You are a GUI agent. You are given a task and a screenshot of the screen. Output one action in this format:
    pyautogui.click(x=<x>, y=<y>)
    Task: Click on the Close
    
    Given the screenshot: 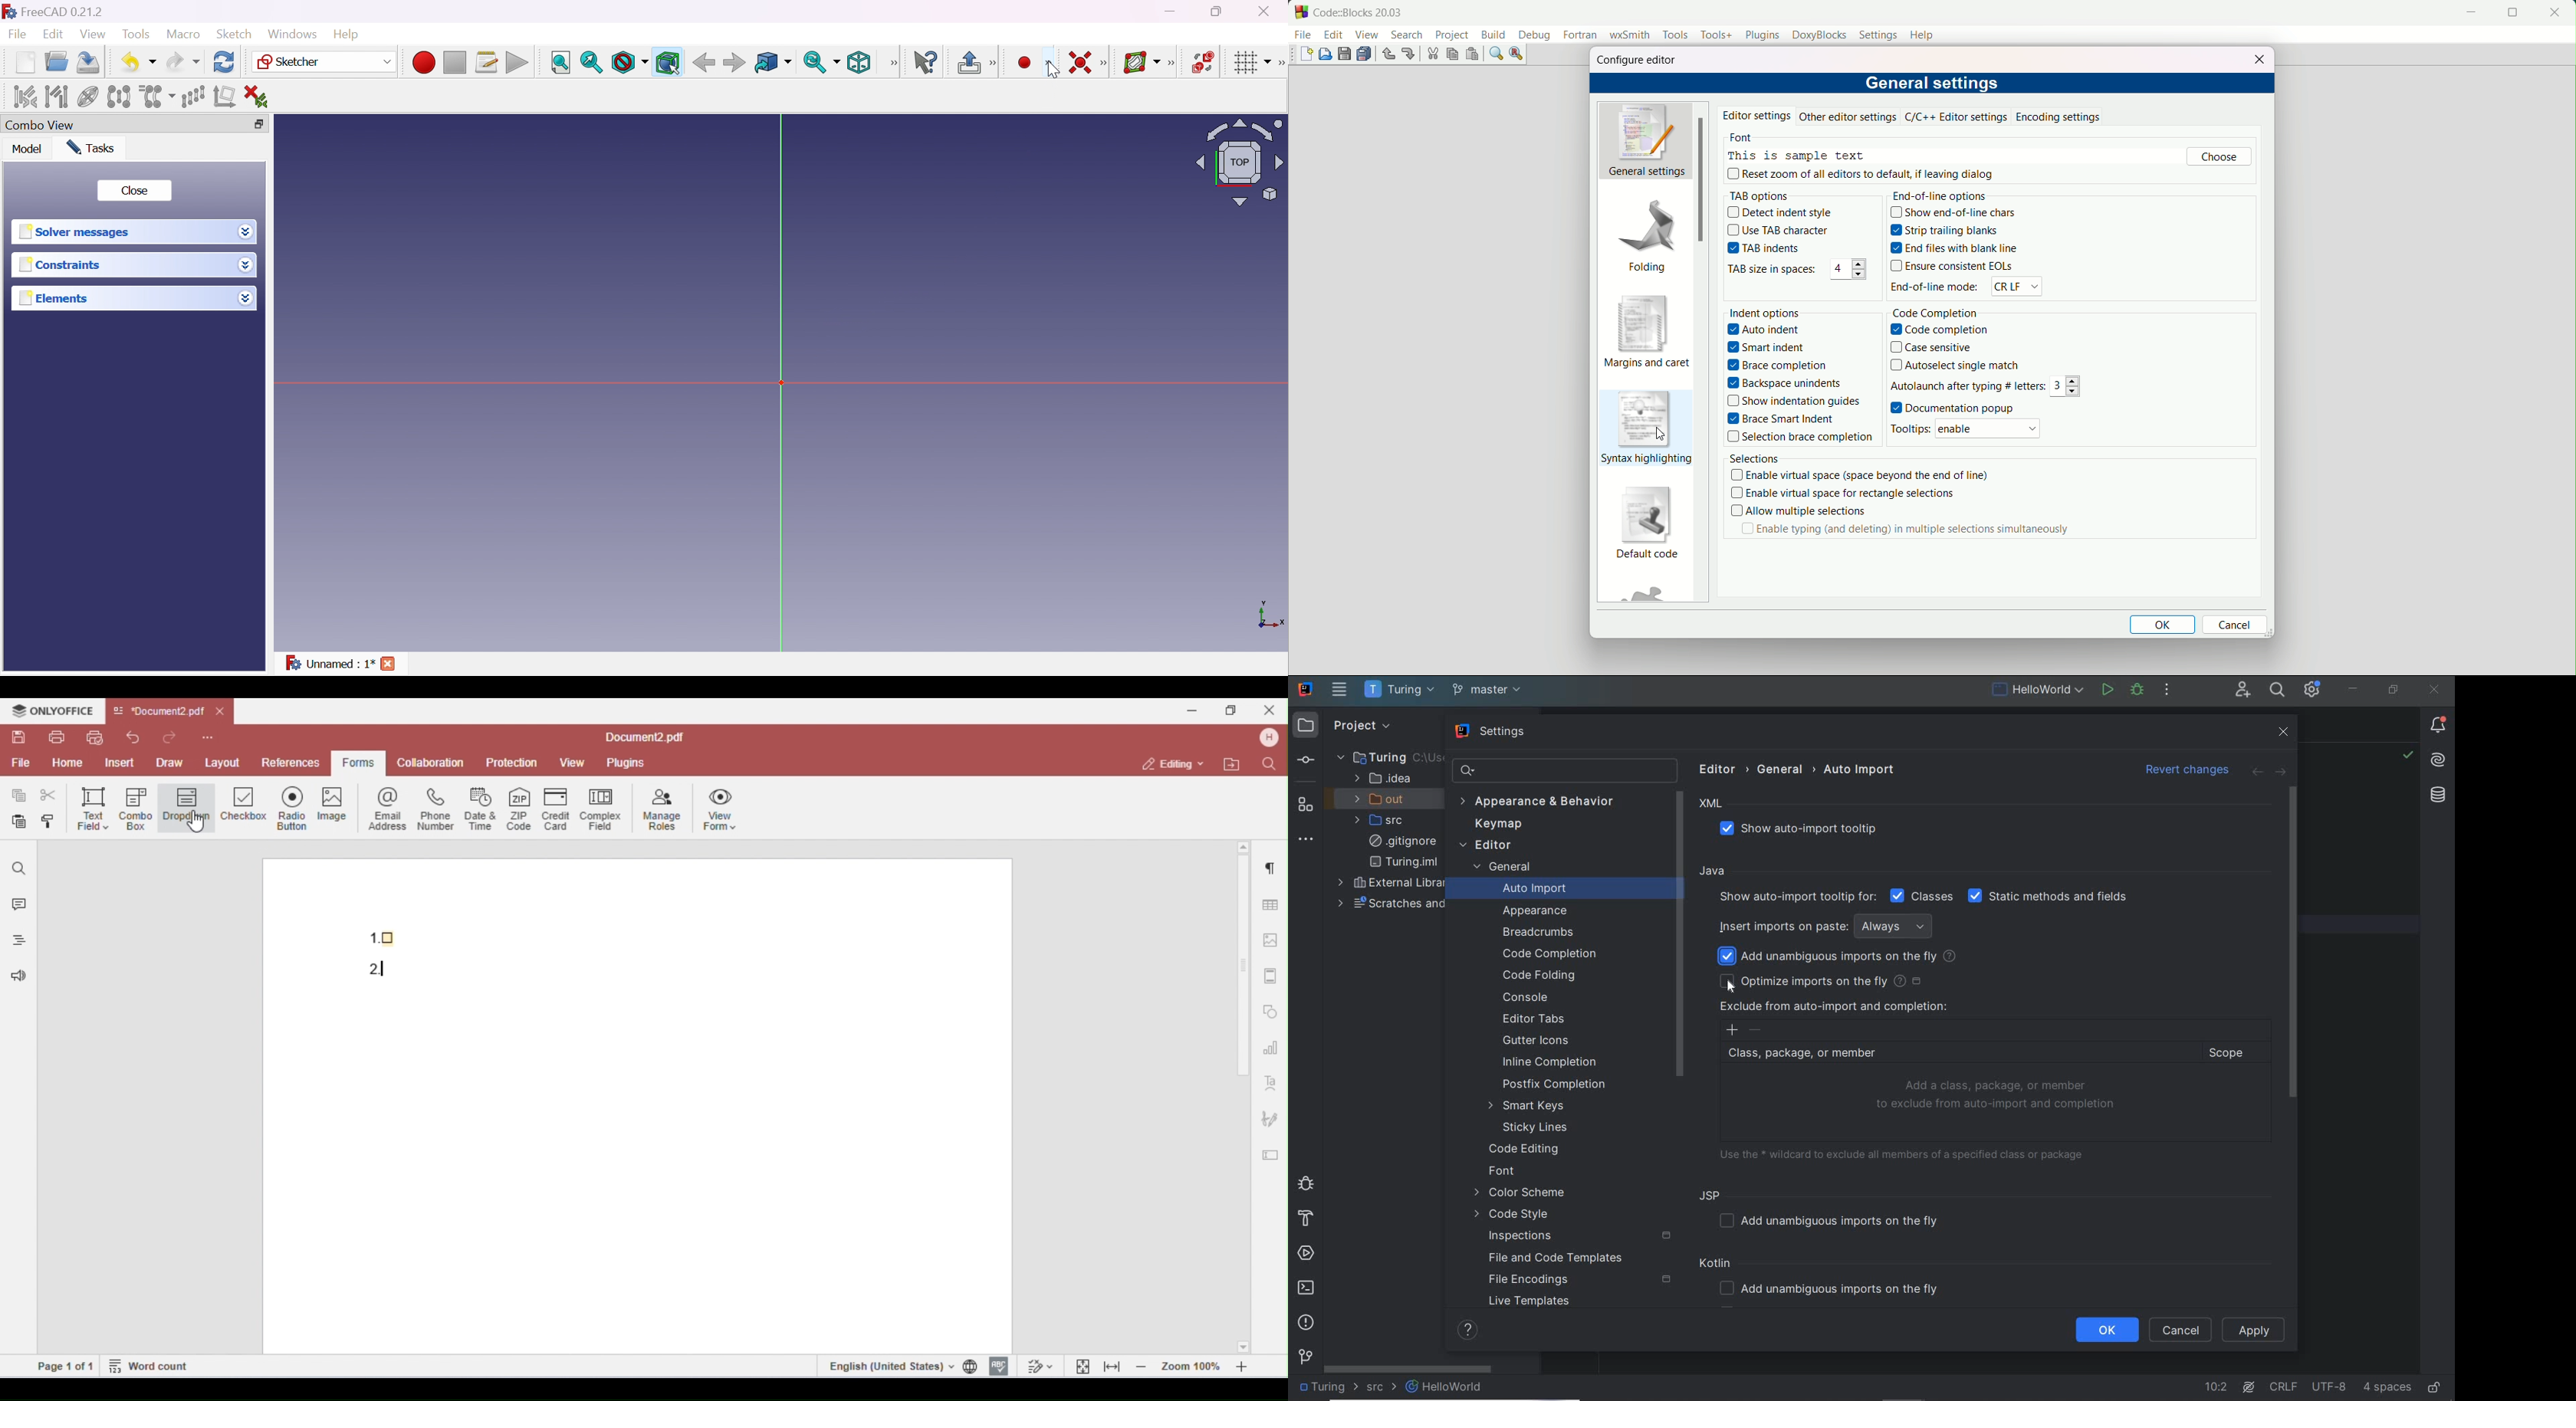 What is the action you would take?
    pyautogui.click(x=136, y=189)
    